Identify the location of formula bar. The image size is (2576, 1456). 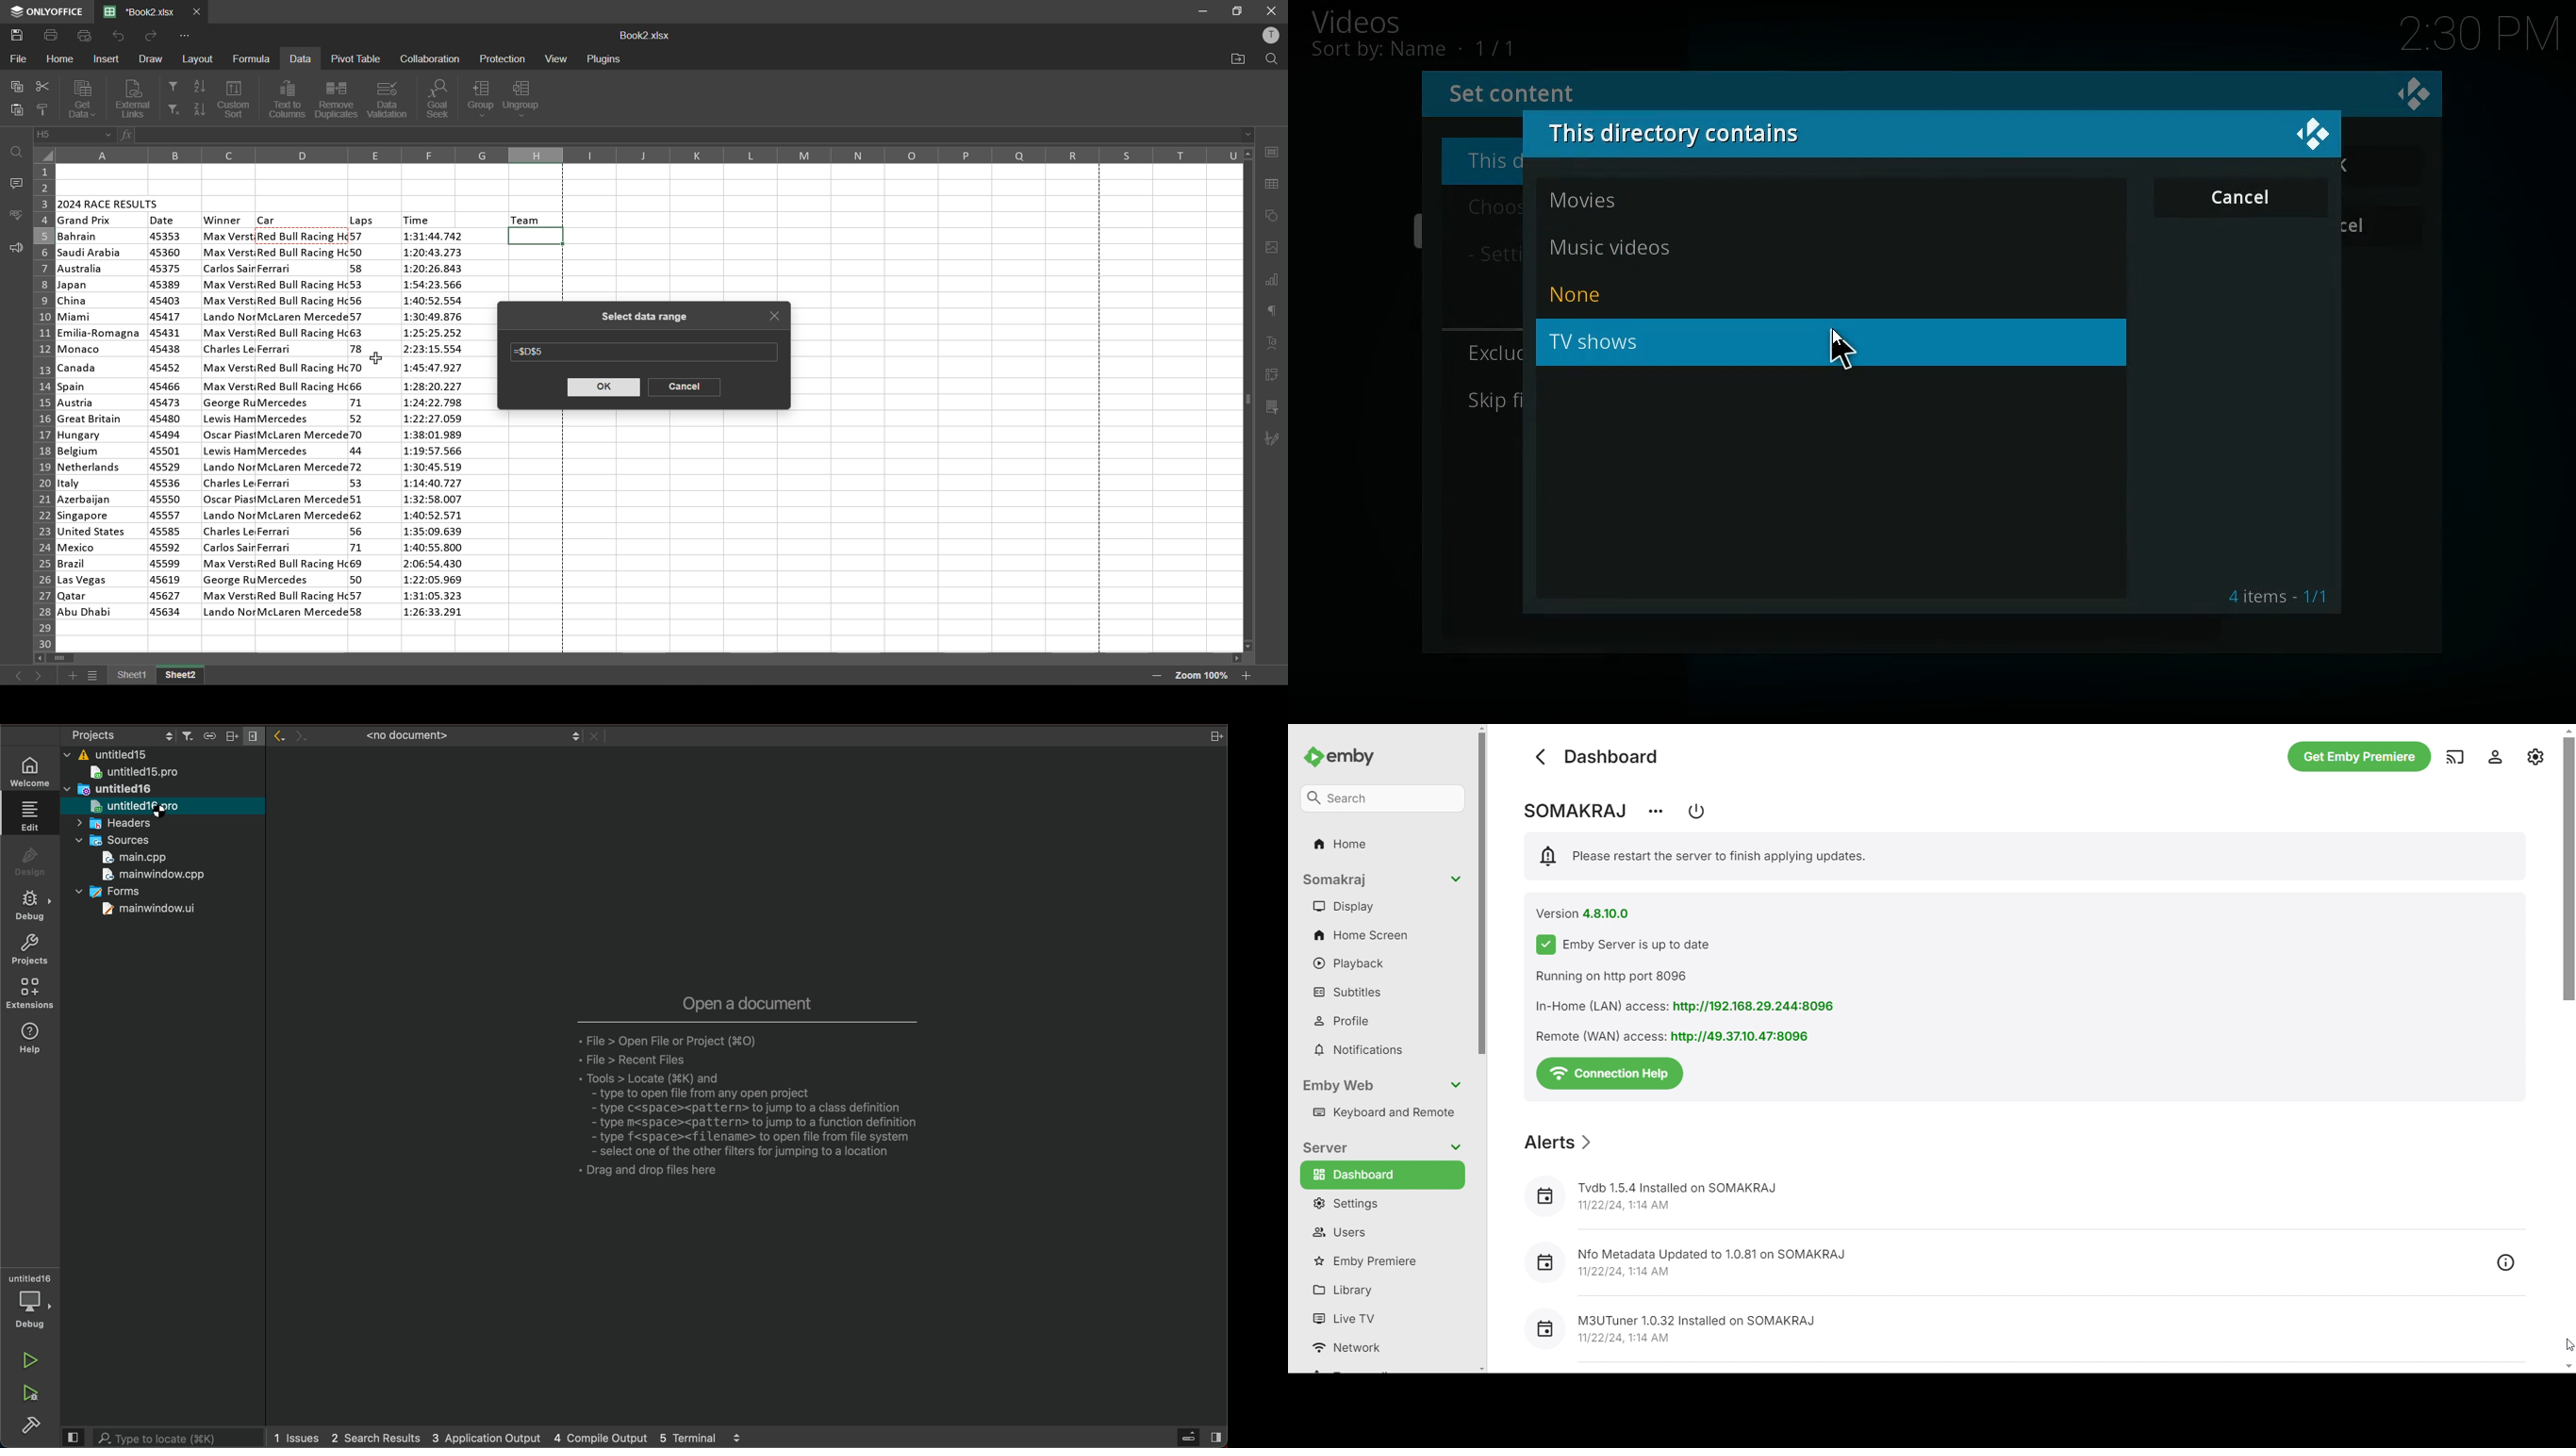
(695, 135).